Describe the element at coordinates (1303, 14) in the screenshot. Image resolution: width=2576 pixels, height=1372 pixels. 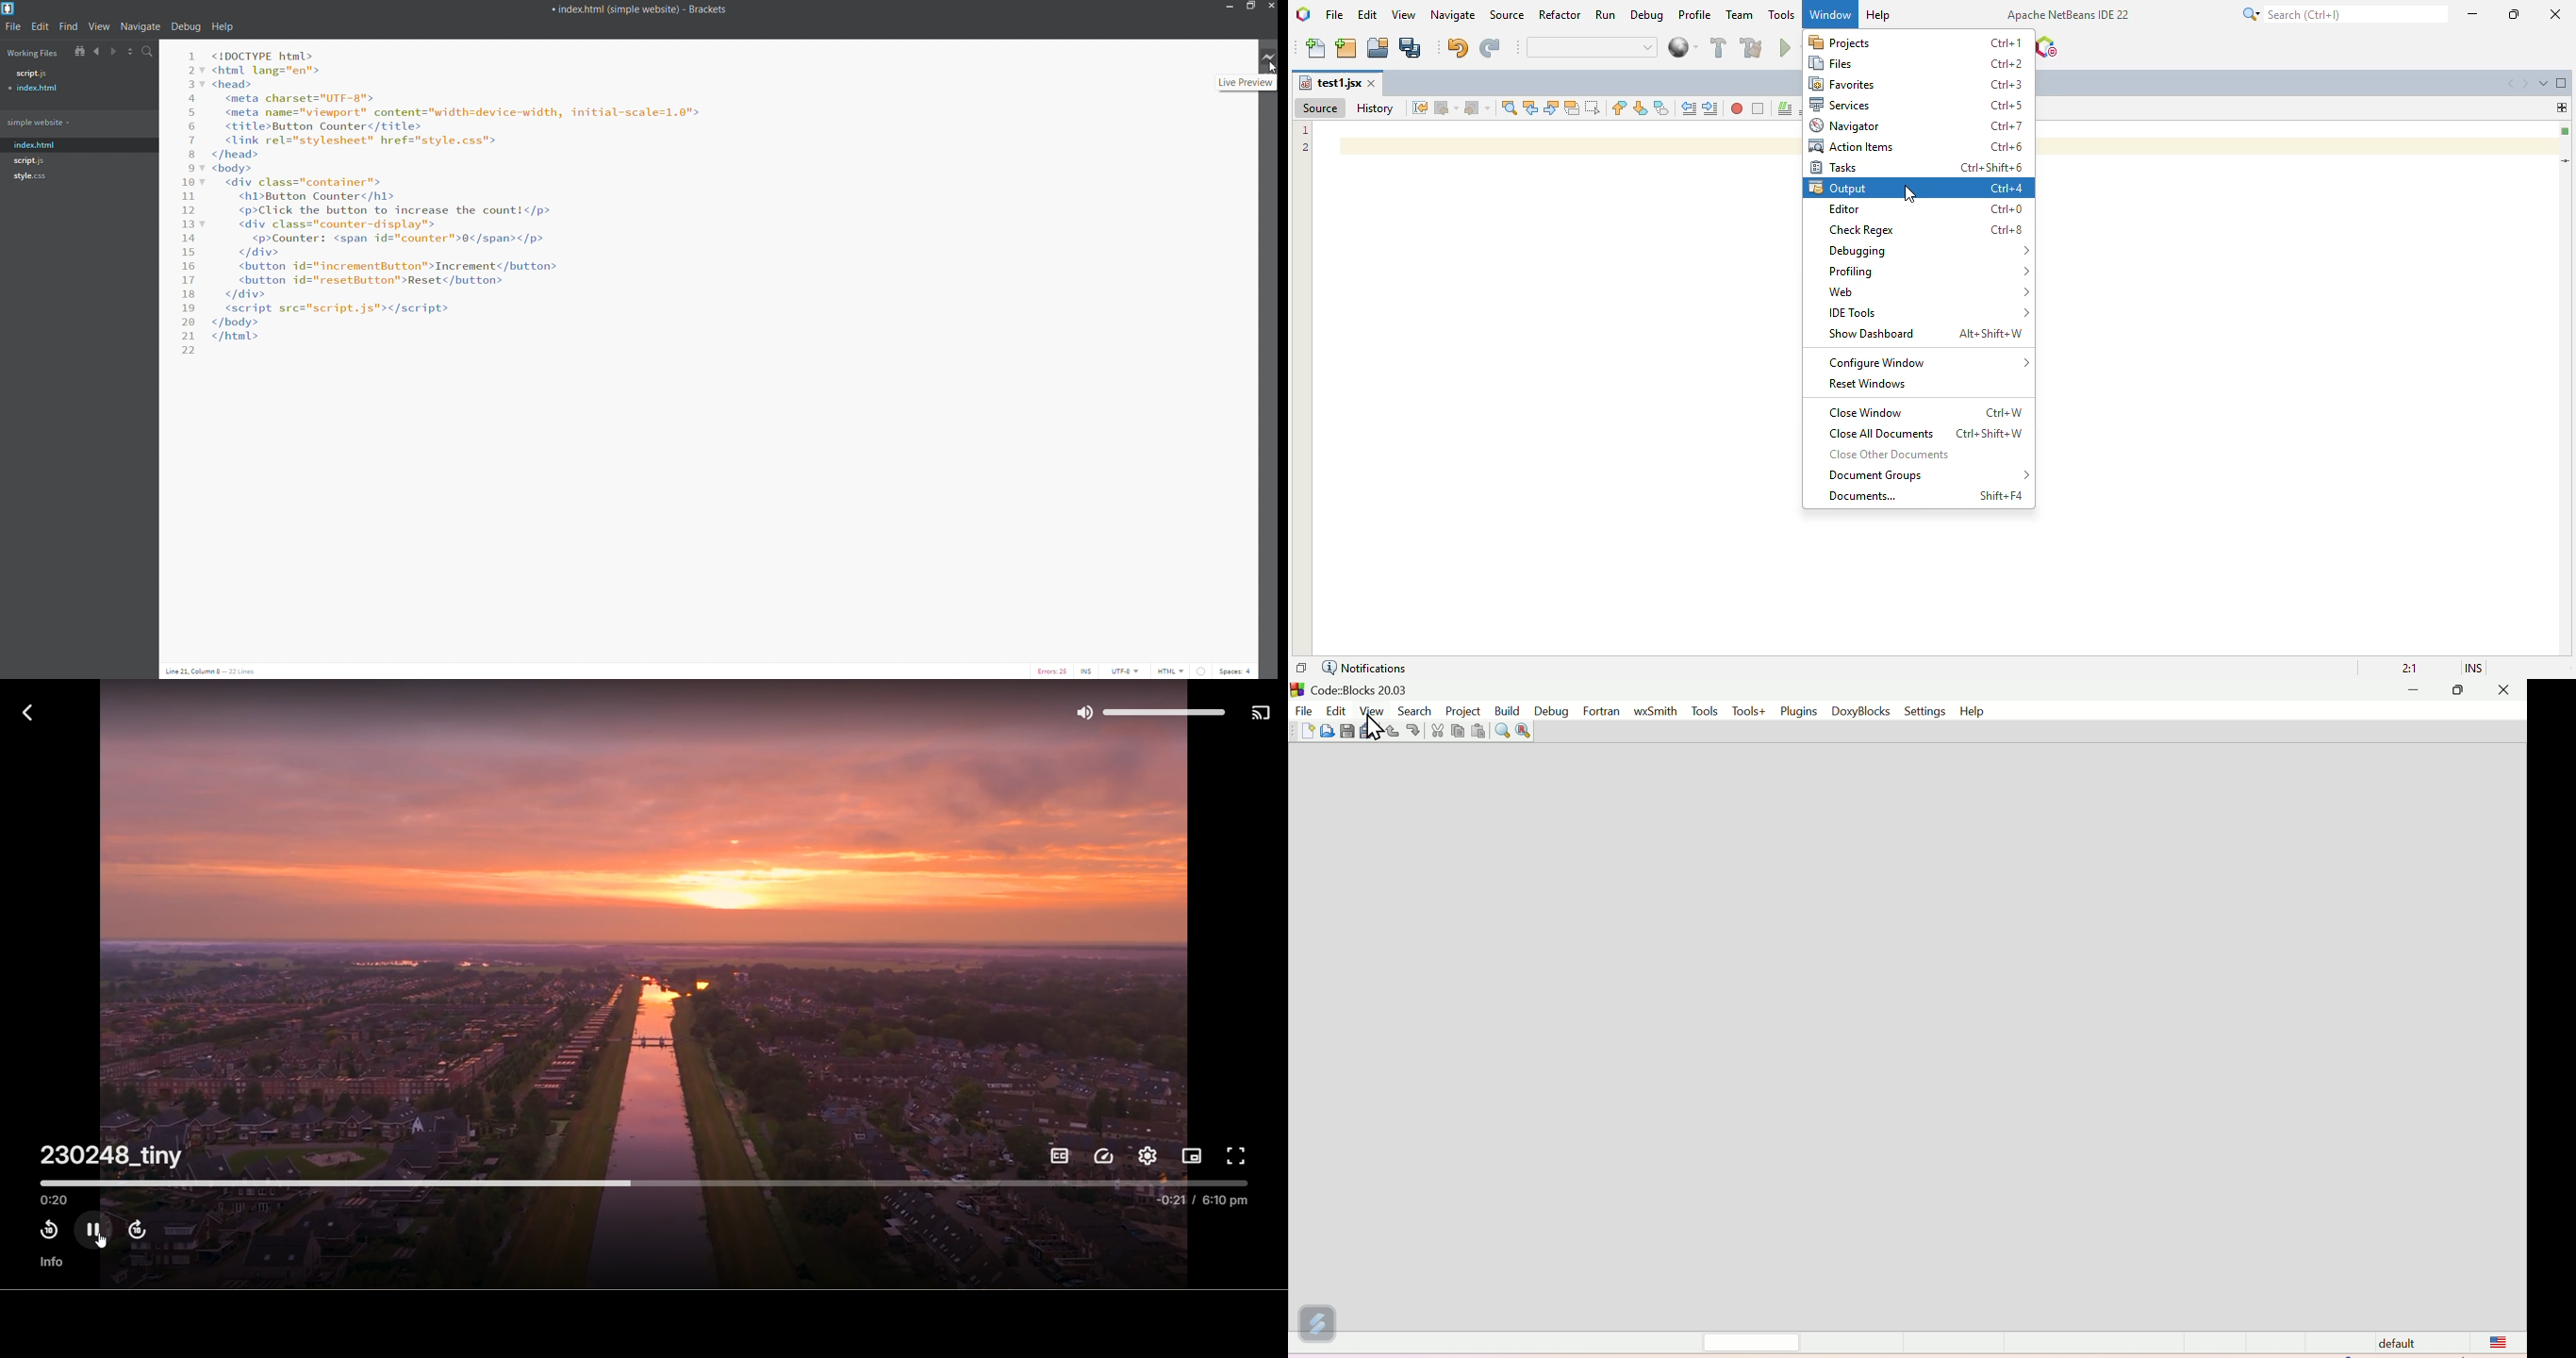
I see `logo` at that location.